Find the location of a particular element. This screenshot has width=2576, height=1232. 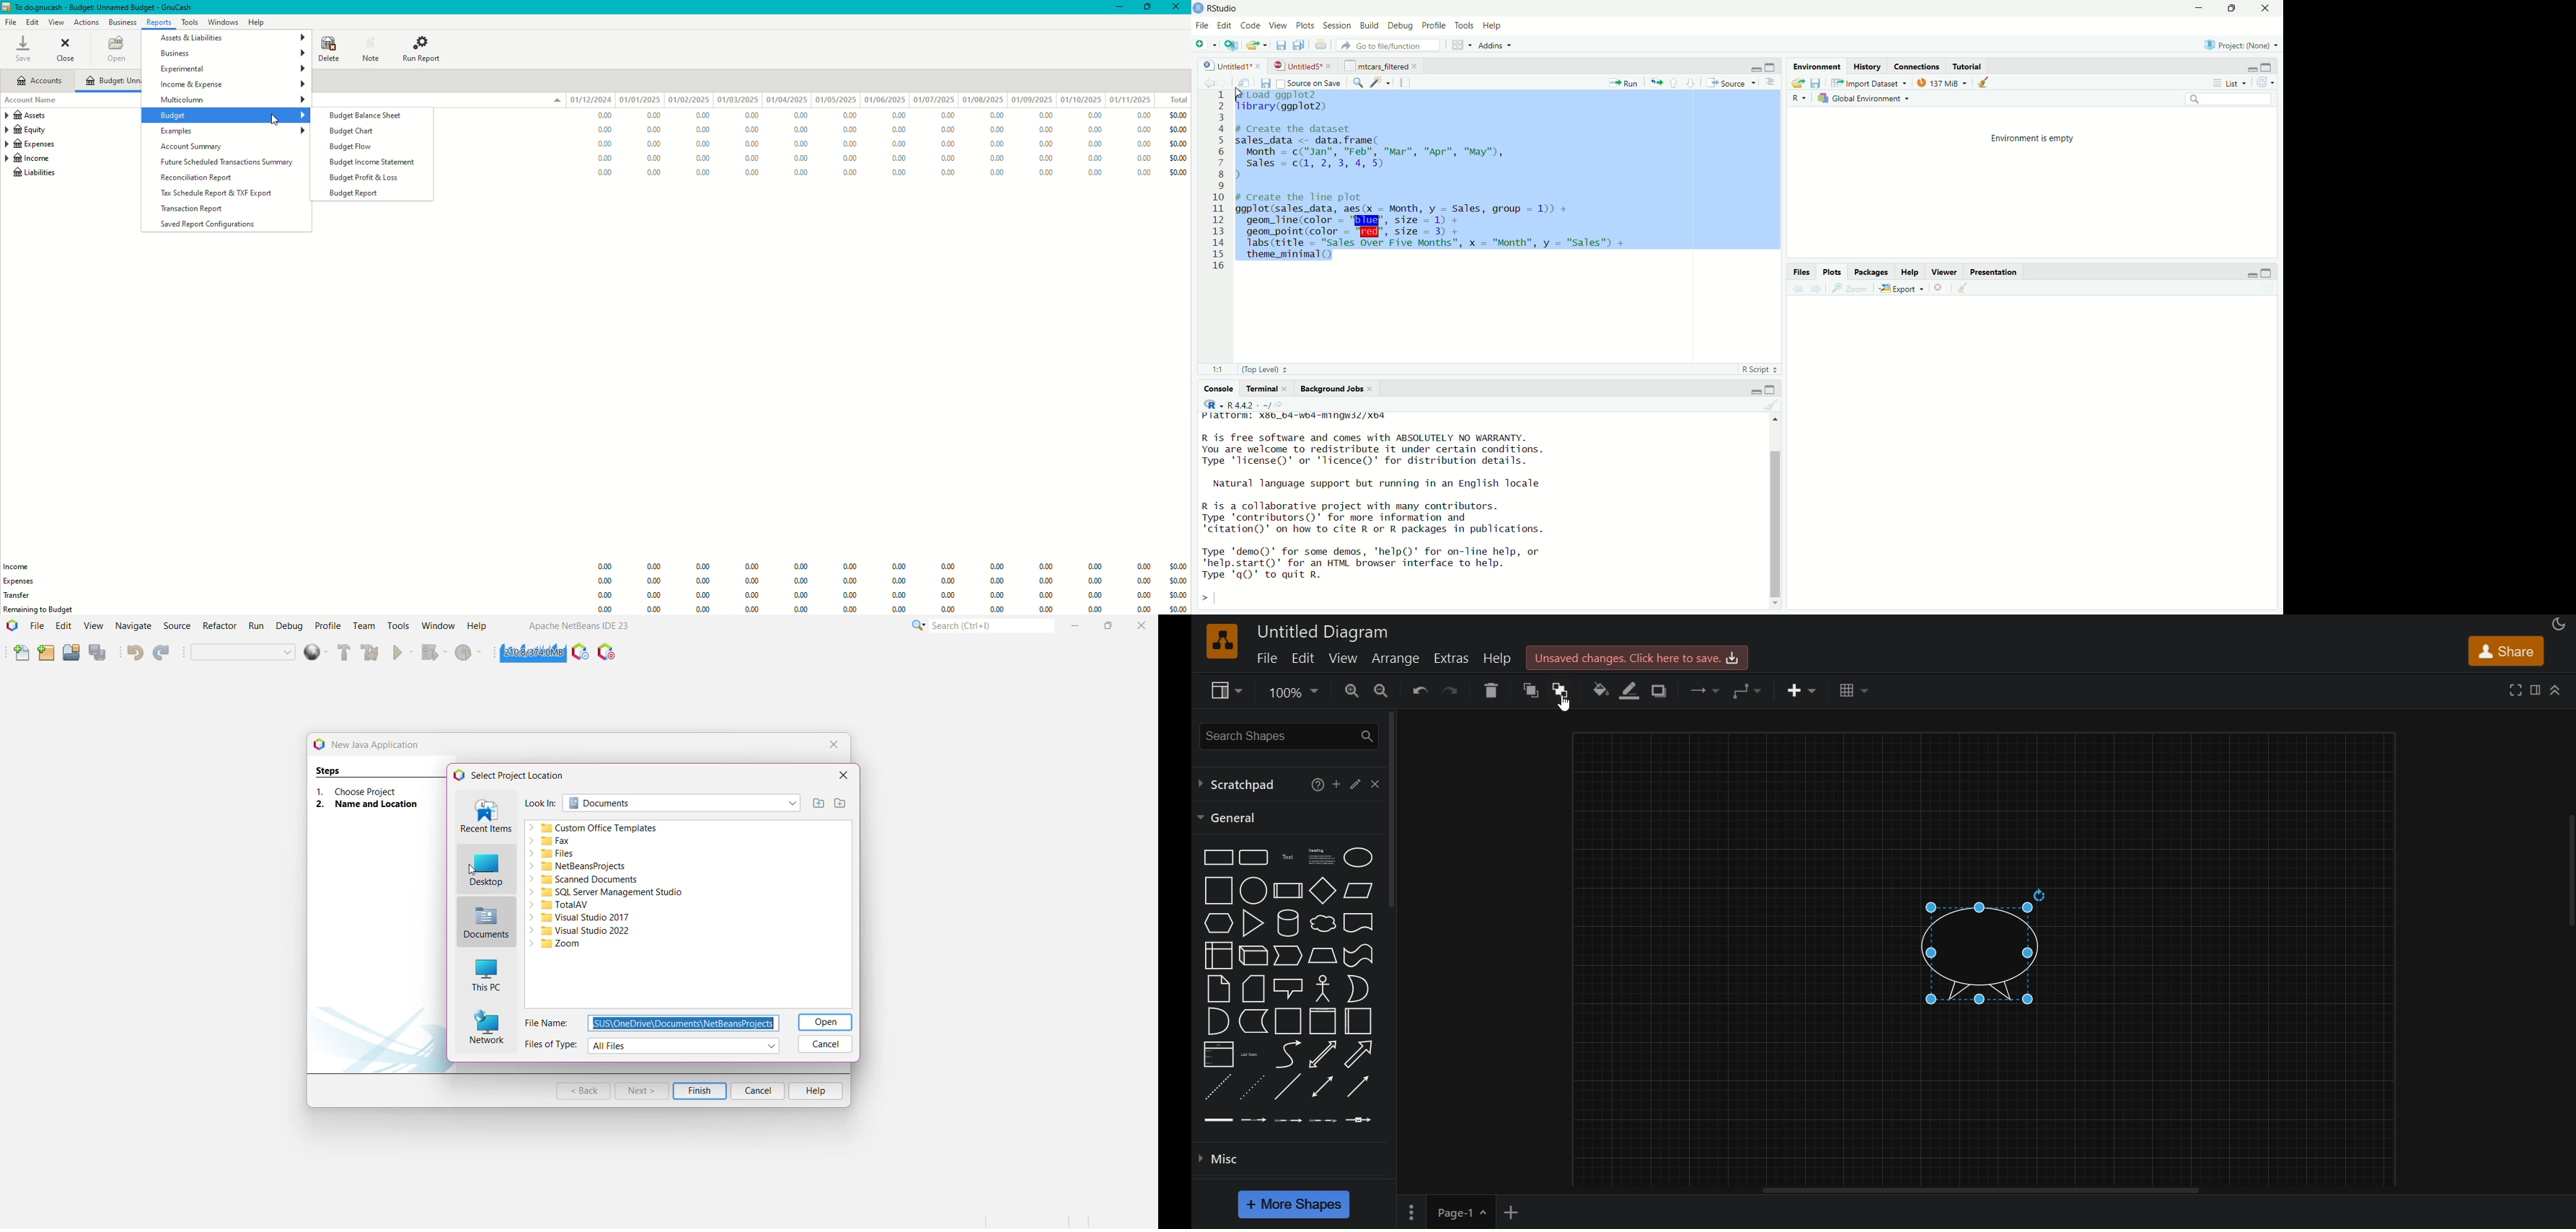

$0.00 is located at coordinates (1179, 171).